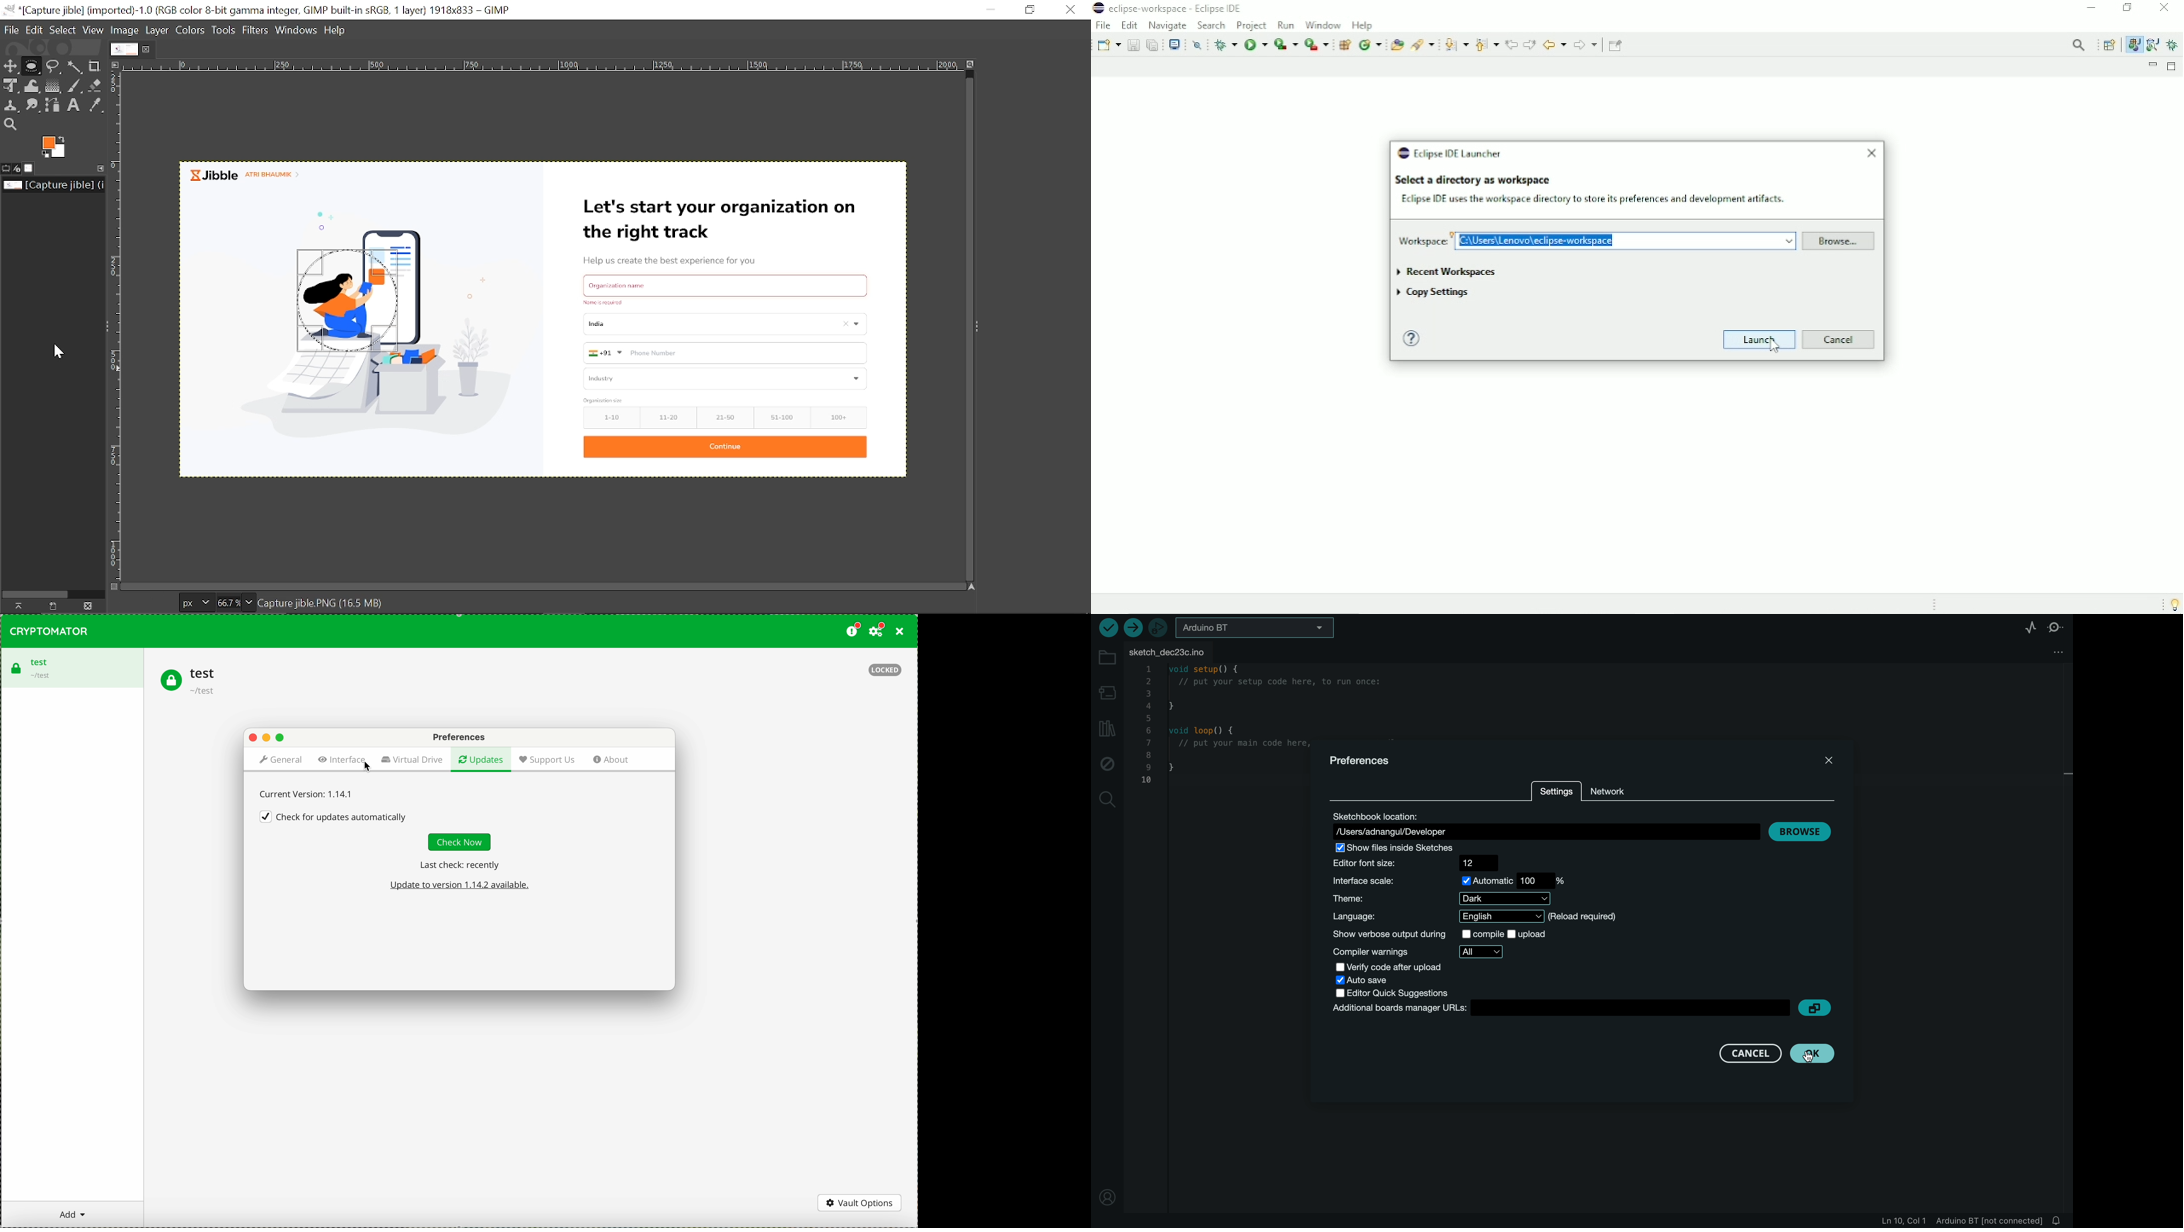  I want to click on File, so click(1103, 25).